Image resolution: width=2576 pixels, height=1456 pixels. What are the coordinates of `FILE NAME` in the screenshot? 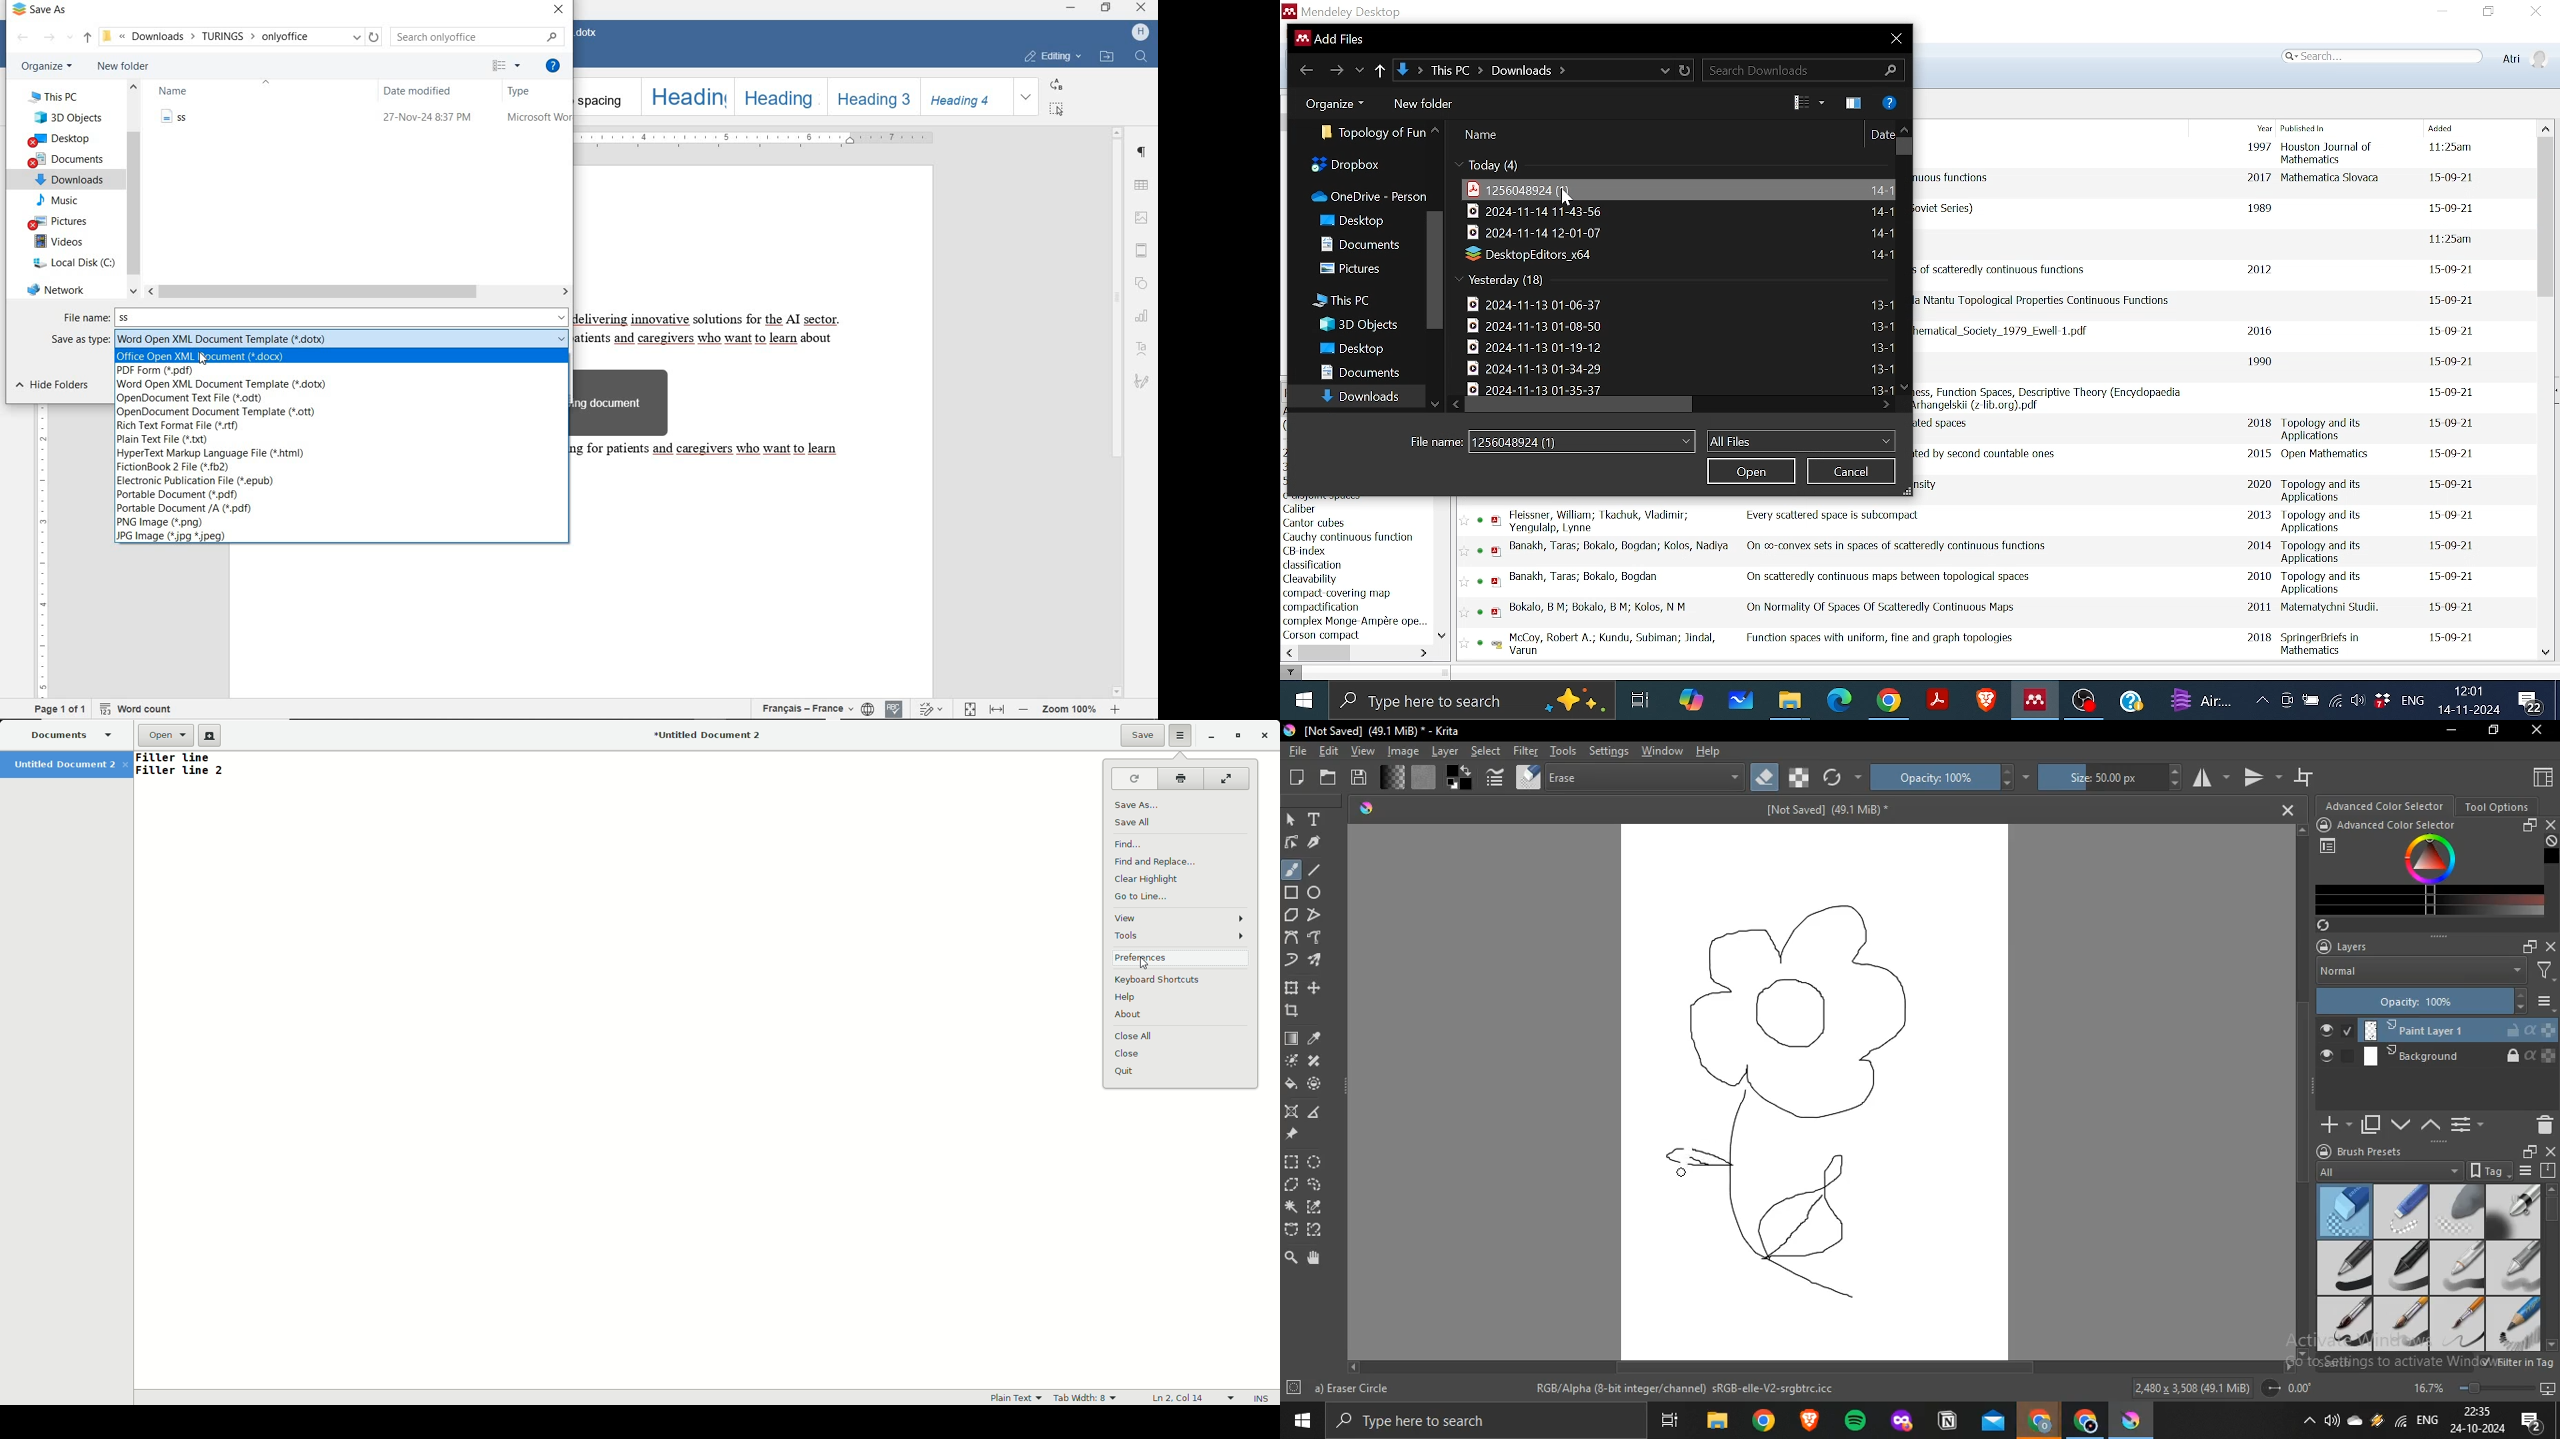 It's located at (85, 318).